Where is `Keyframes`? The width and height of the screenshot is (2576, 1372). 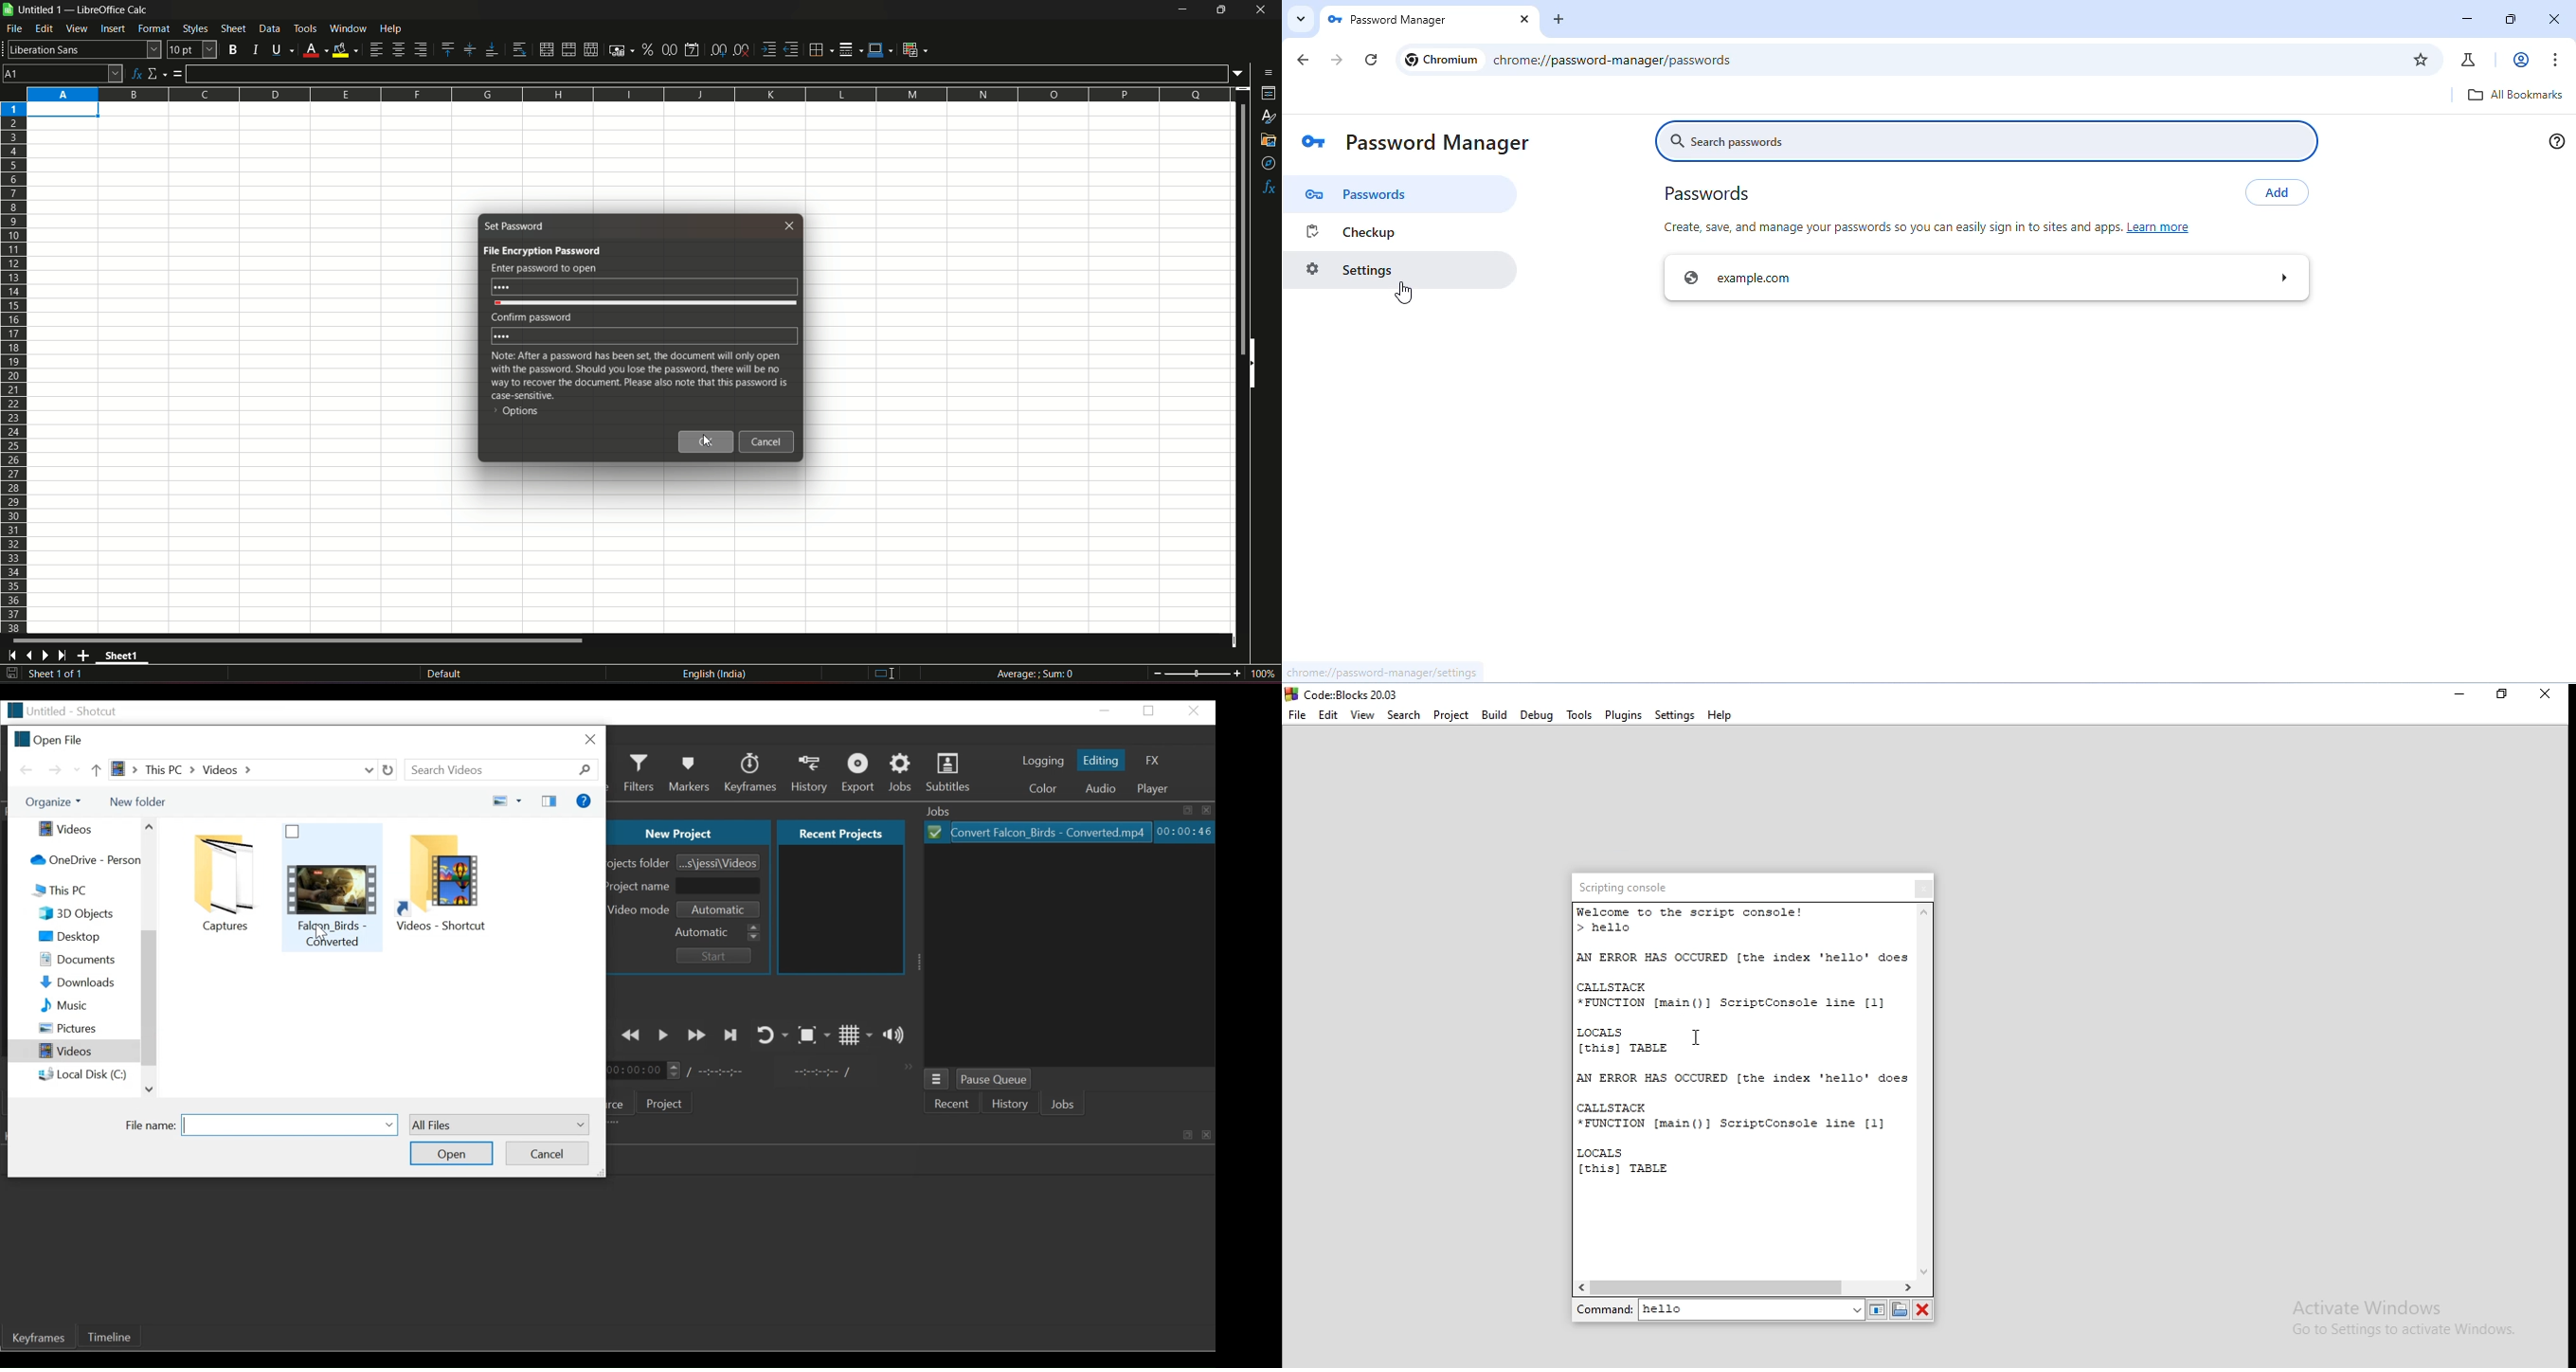 Keyframes is located at coordinates (753, 773).